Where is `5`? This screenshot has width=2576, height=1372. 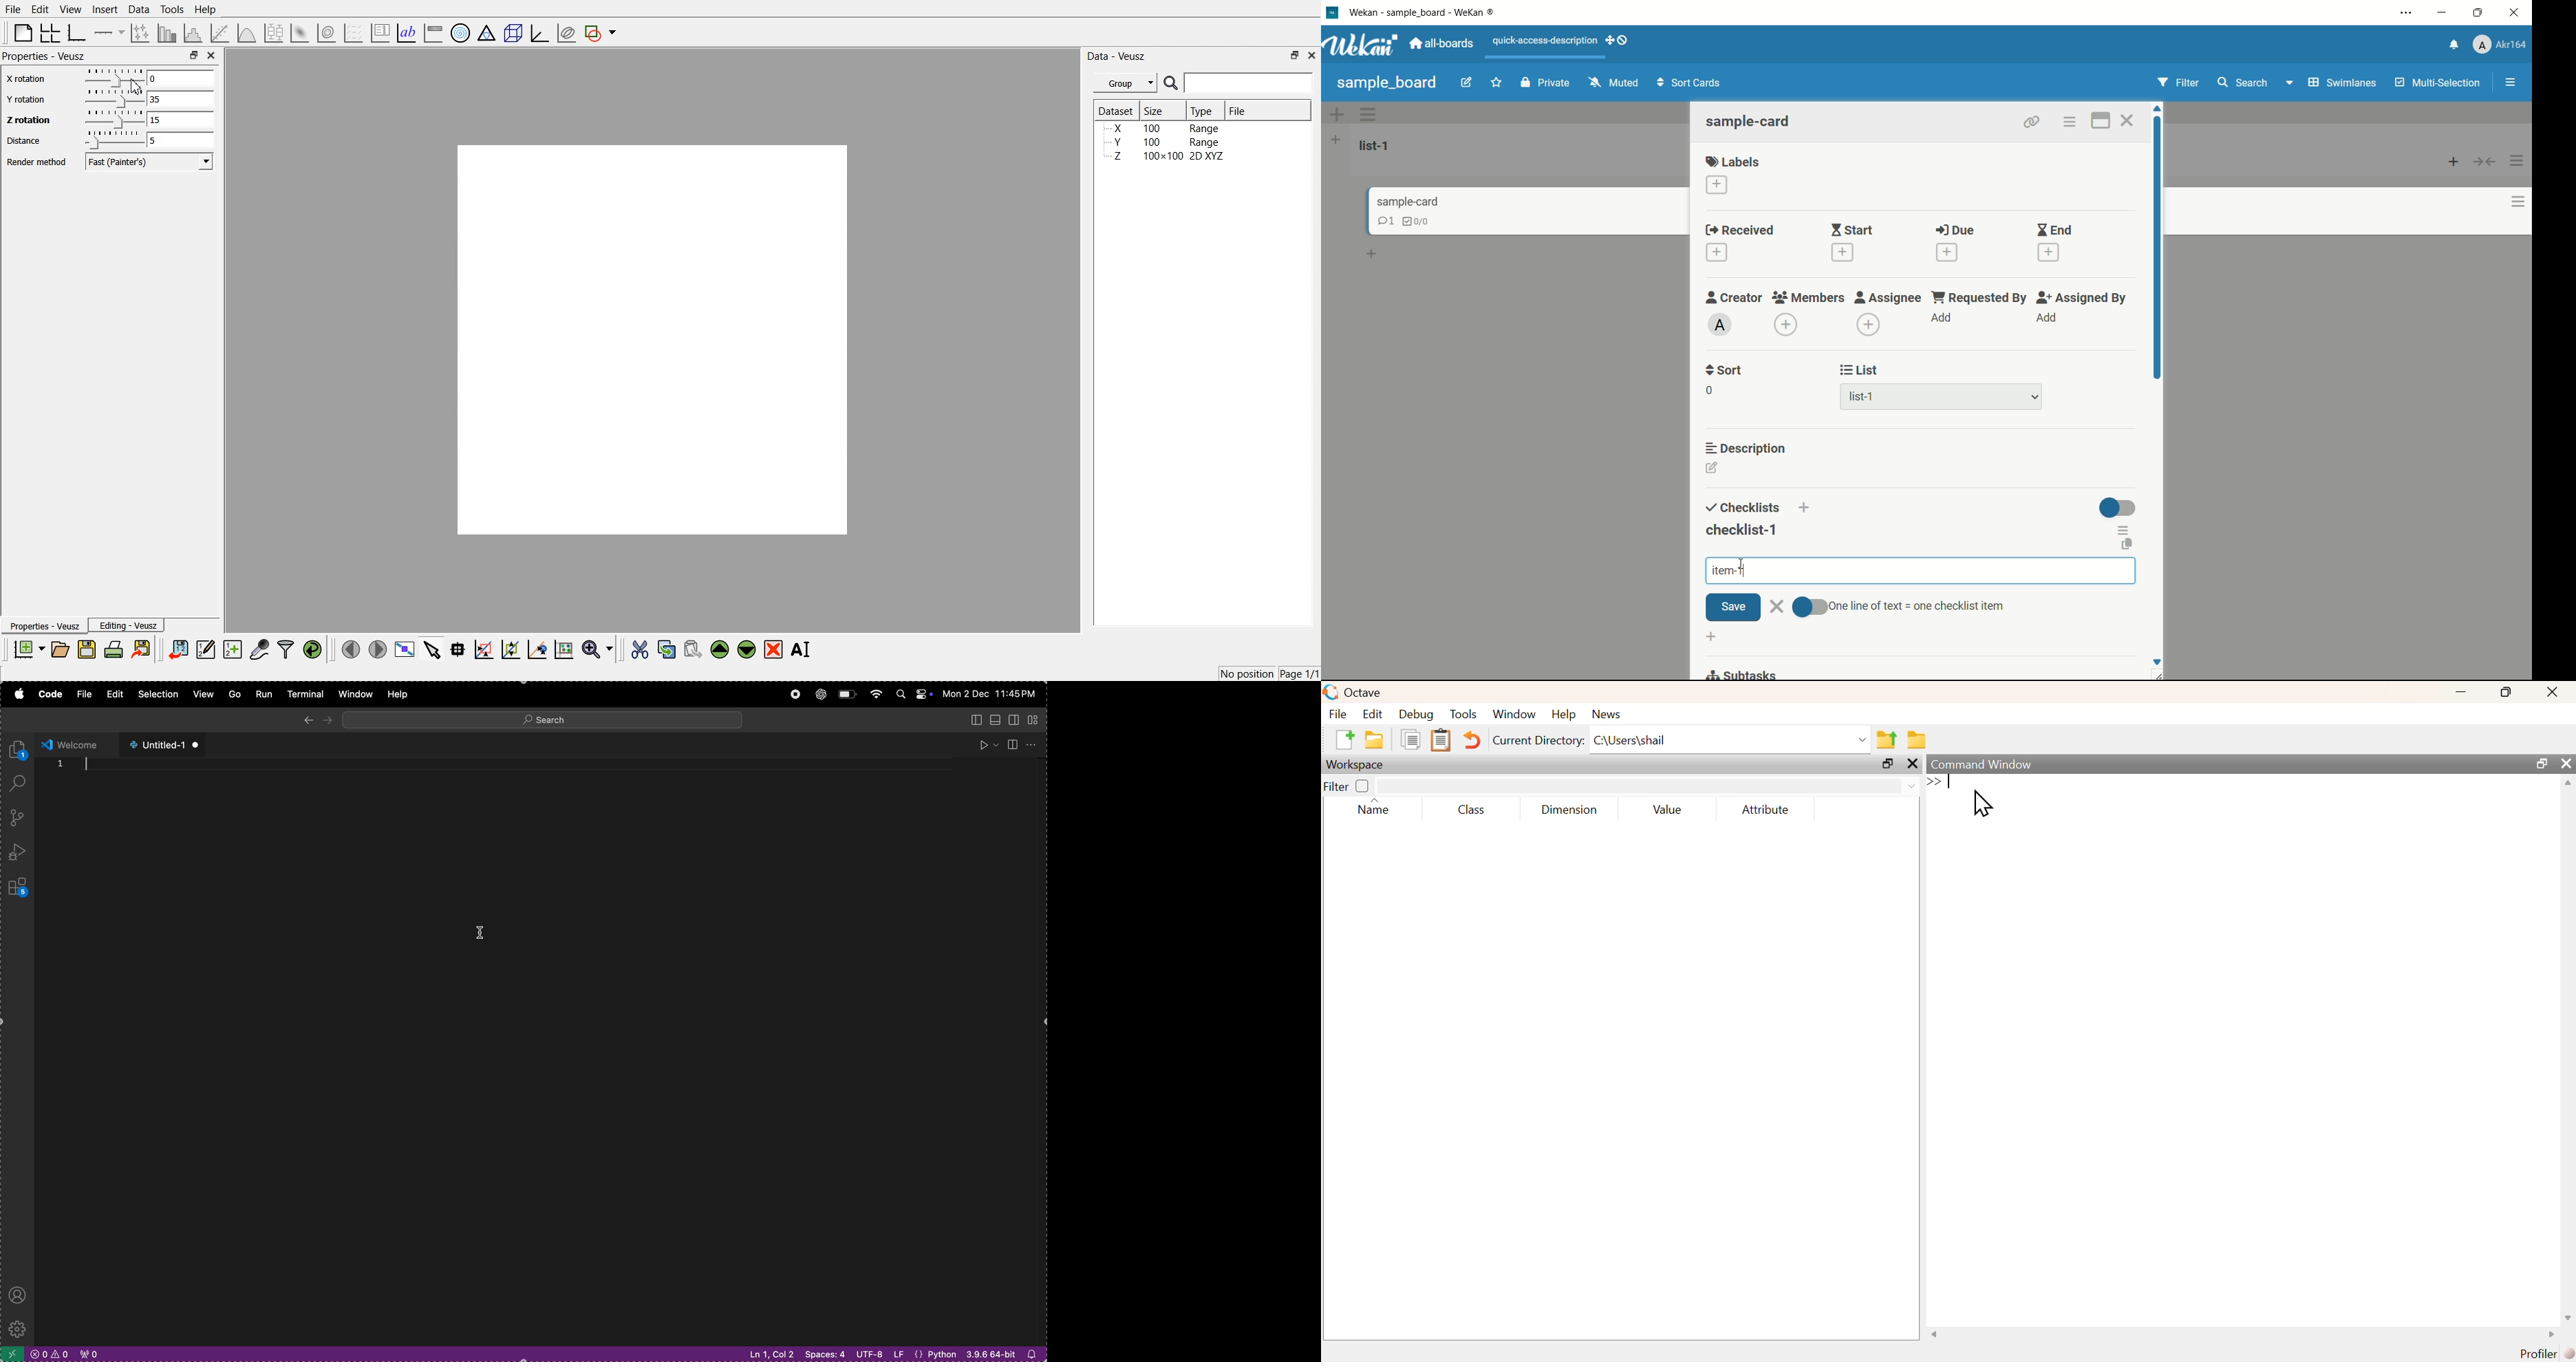 5 is located at coordinates (180, 140).